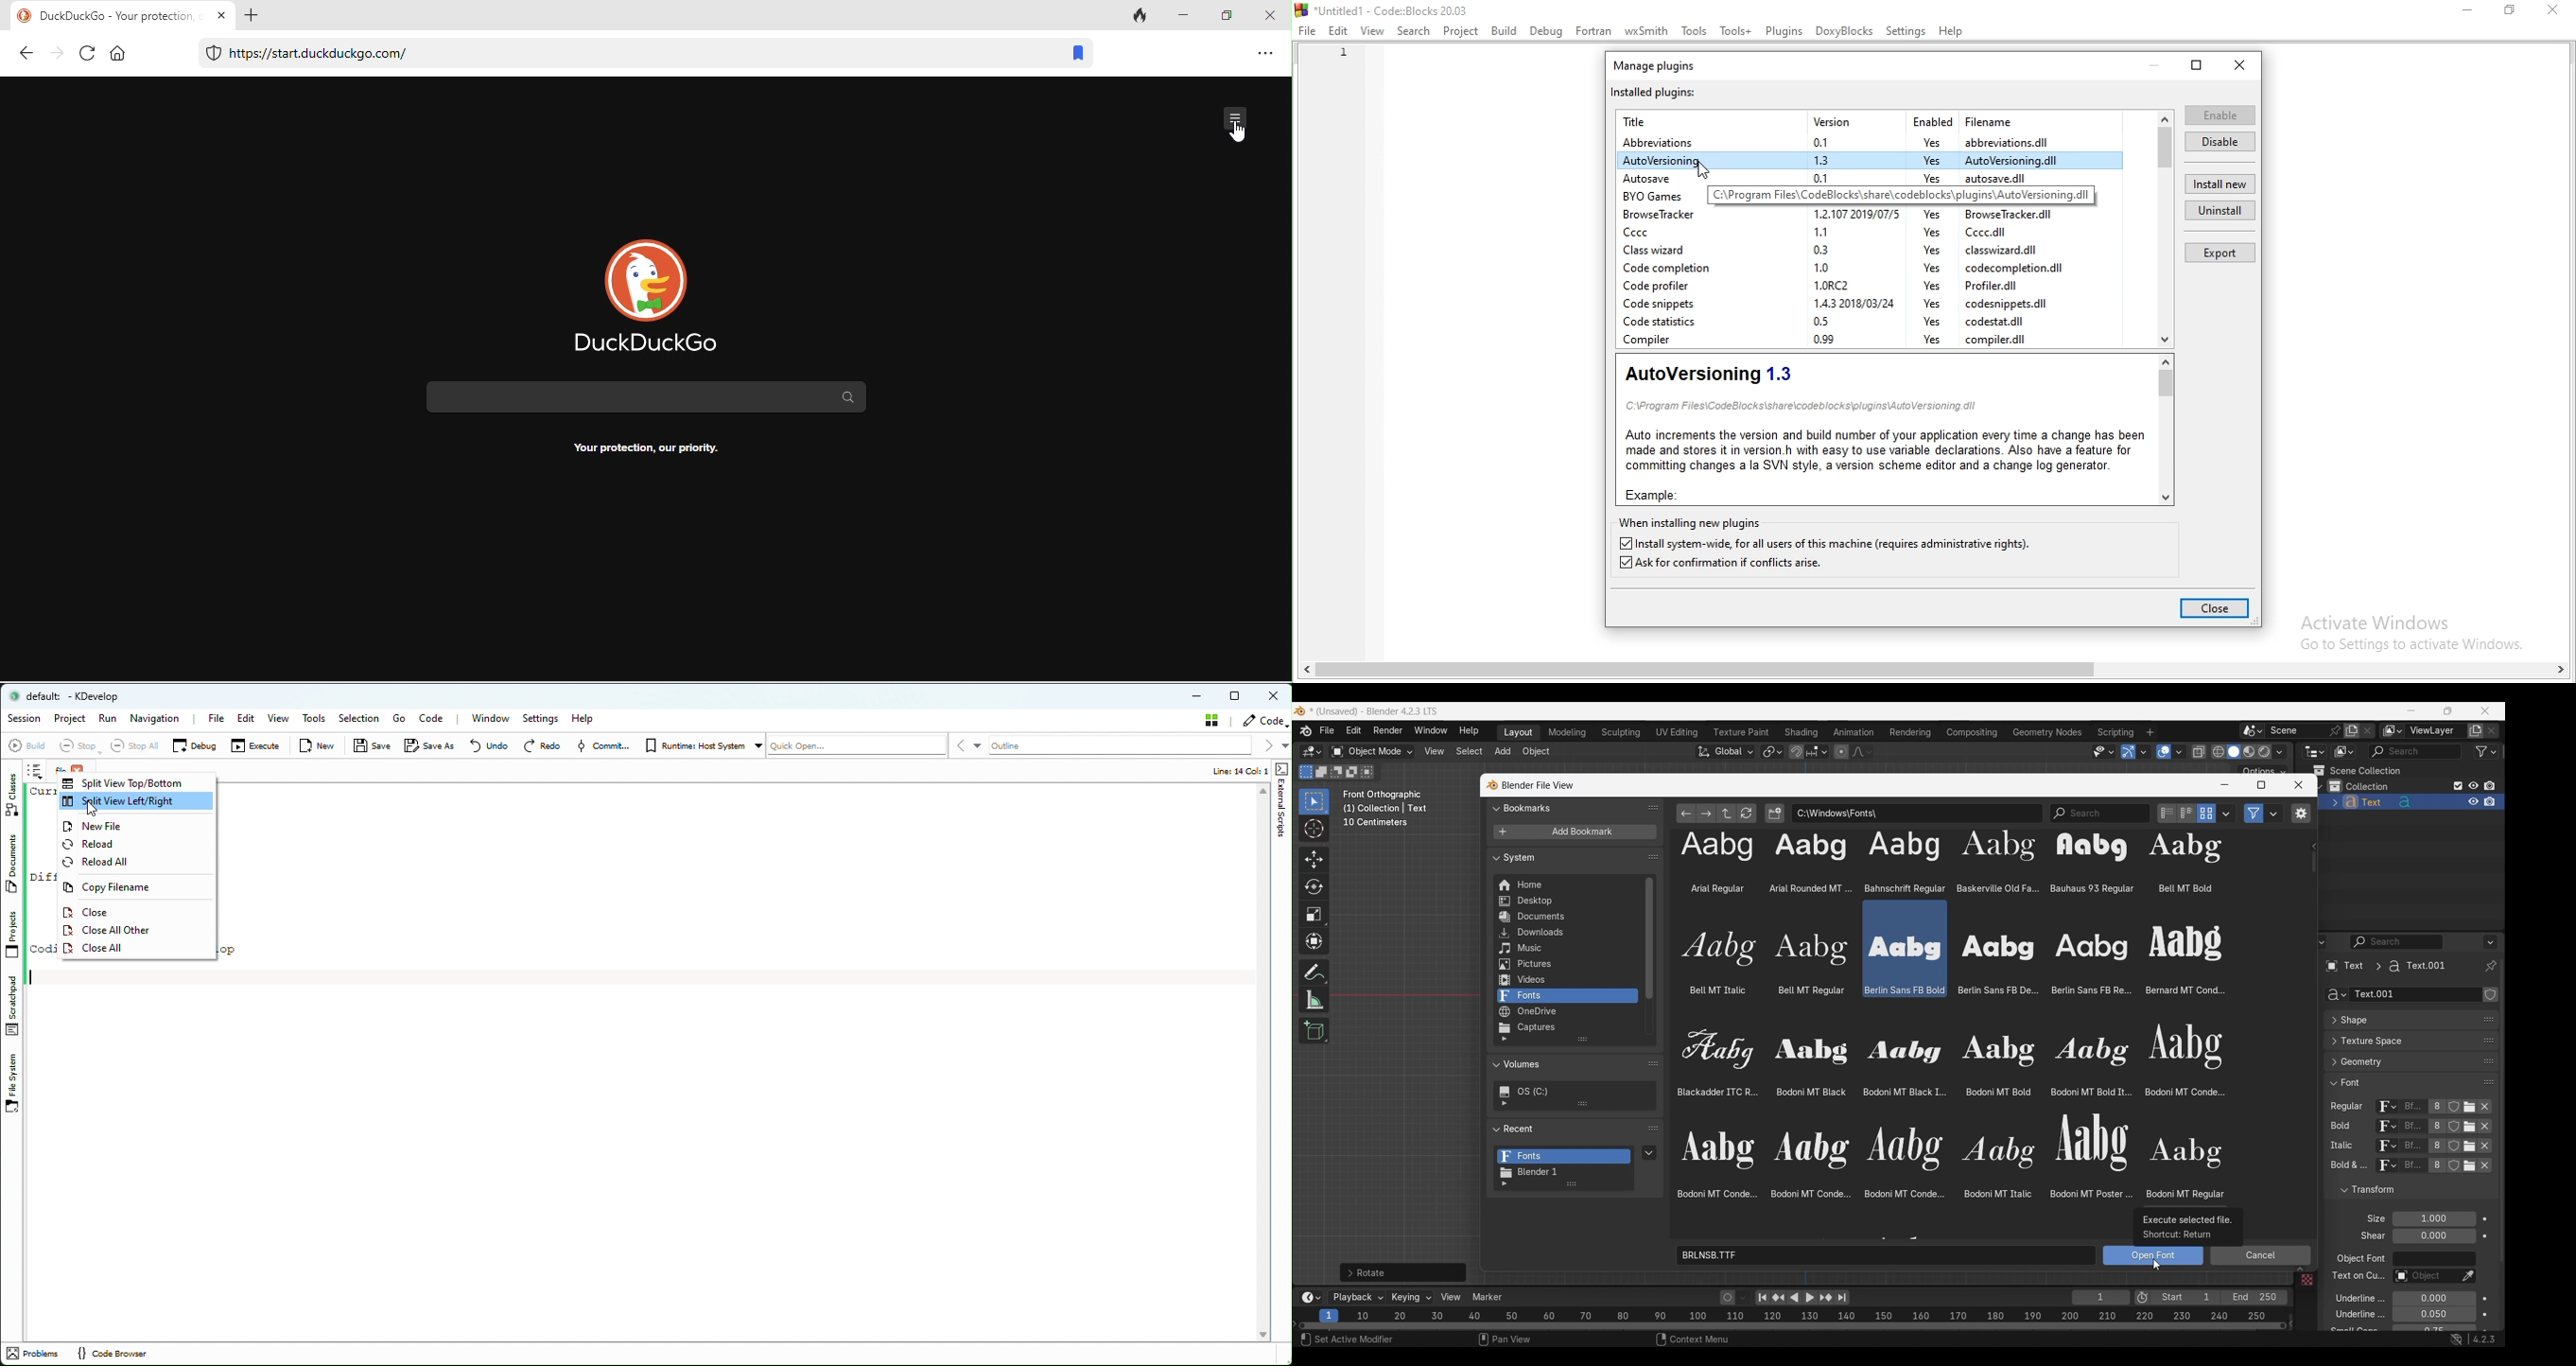  Describe the element at coordinates (1315, 860) in the screenshot. I see `Move` at that location.